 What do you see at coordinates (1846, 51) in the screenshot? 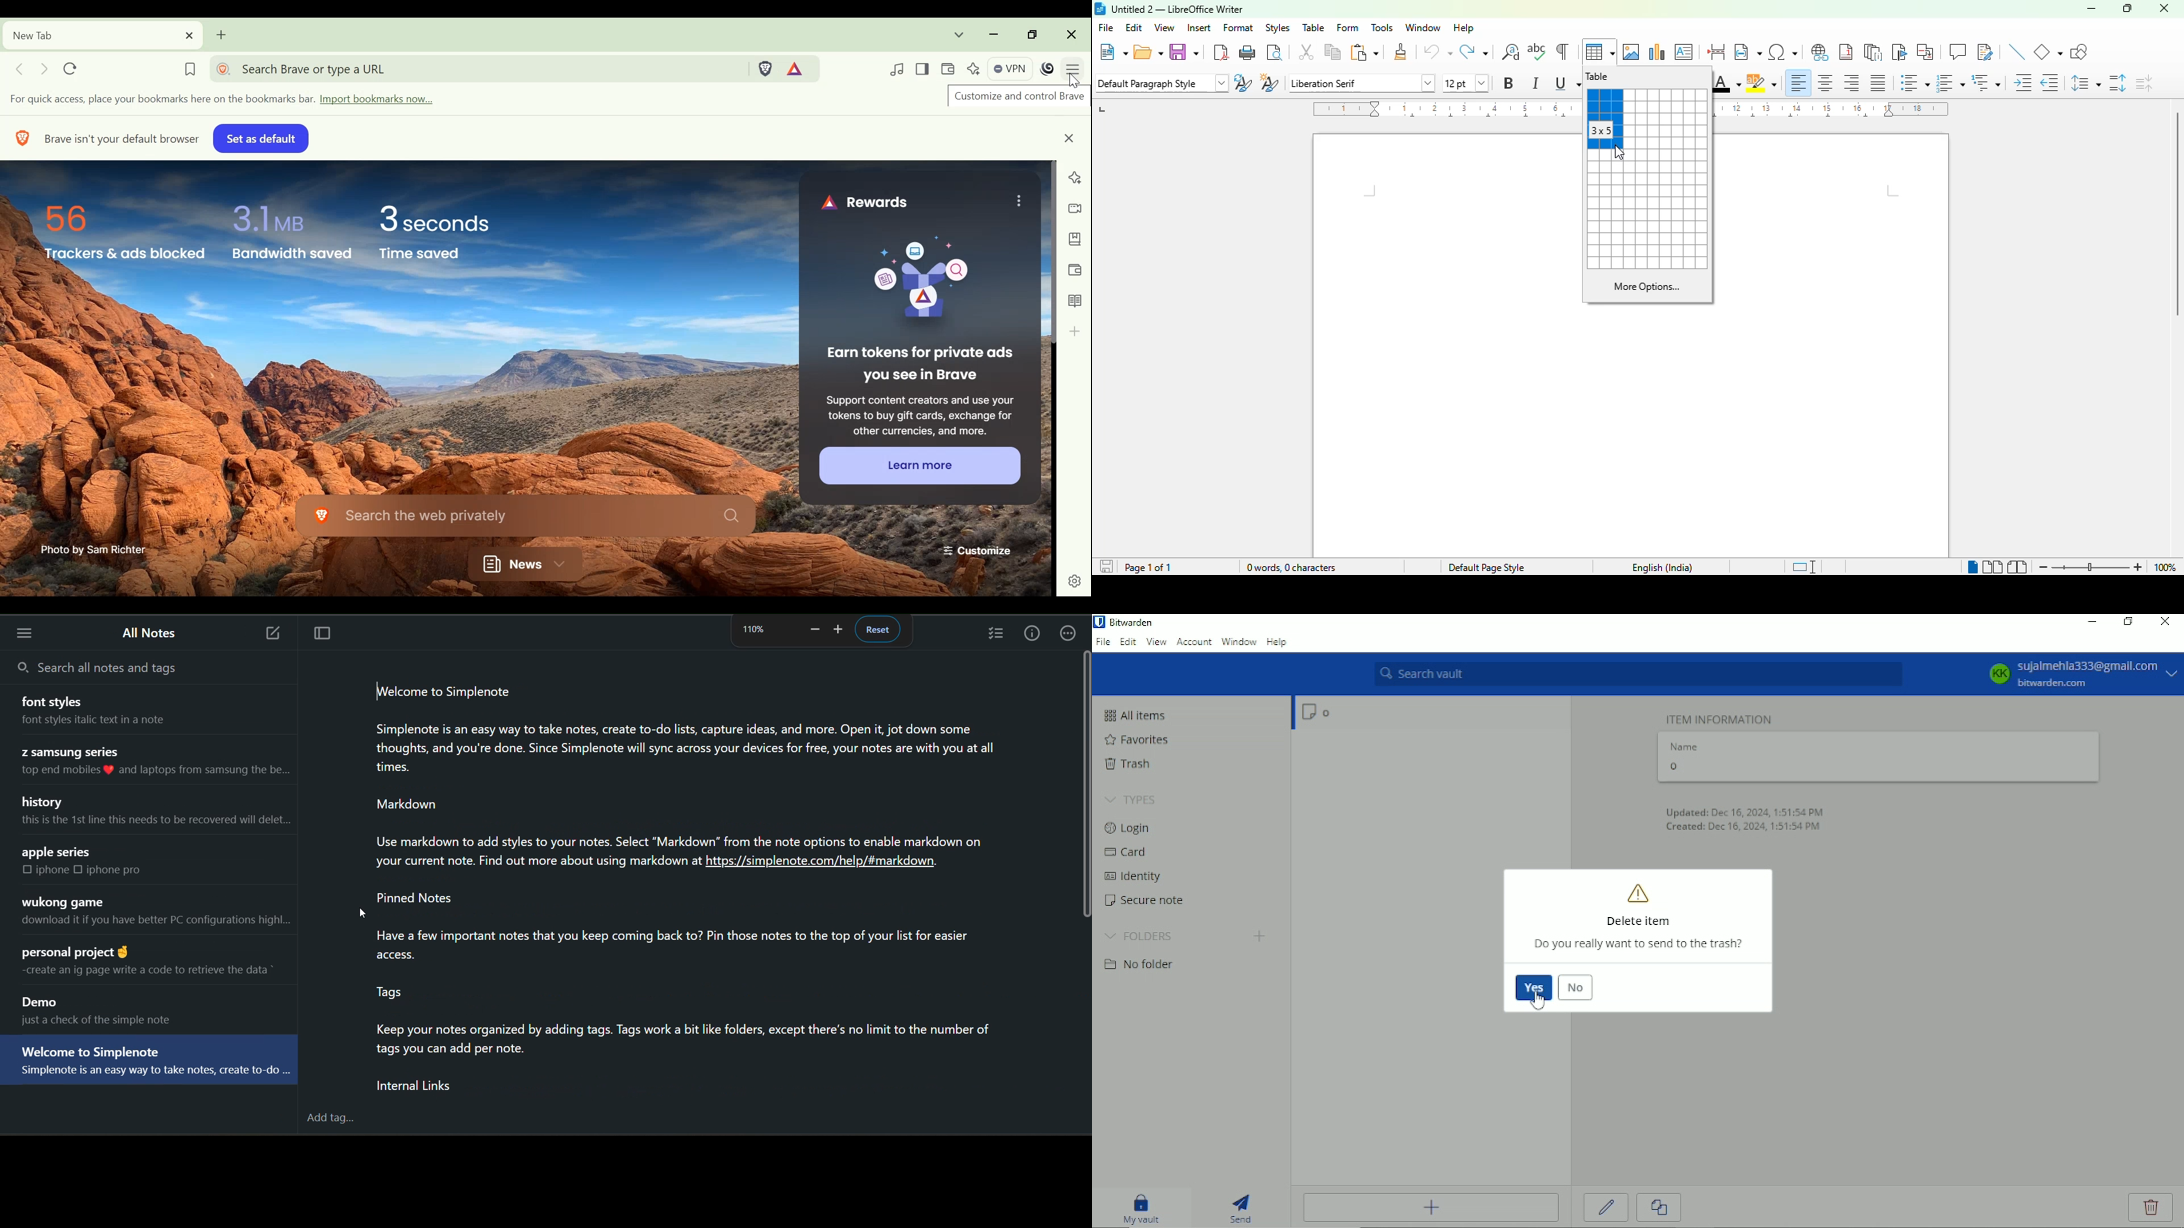
I see `insert footnote` at bounding box center [1846, 51].